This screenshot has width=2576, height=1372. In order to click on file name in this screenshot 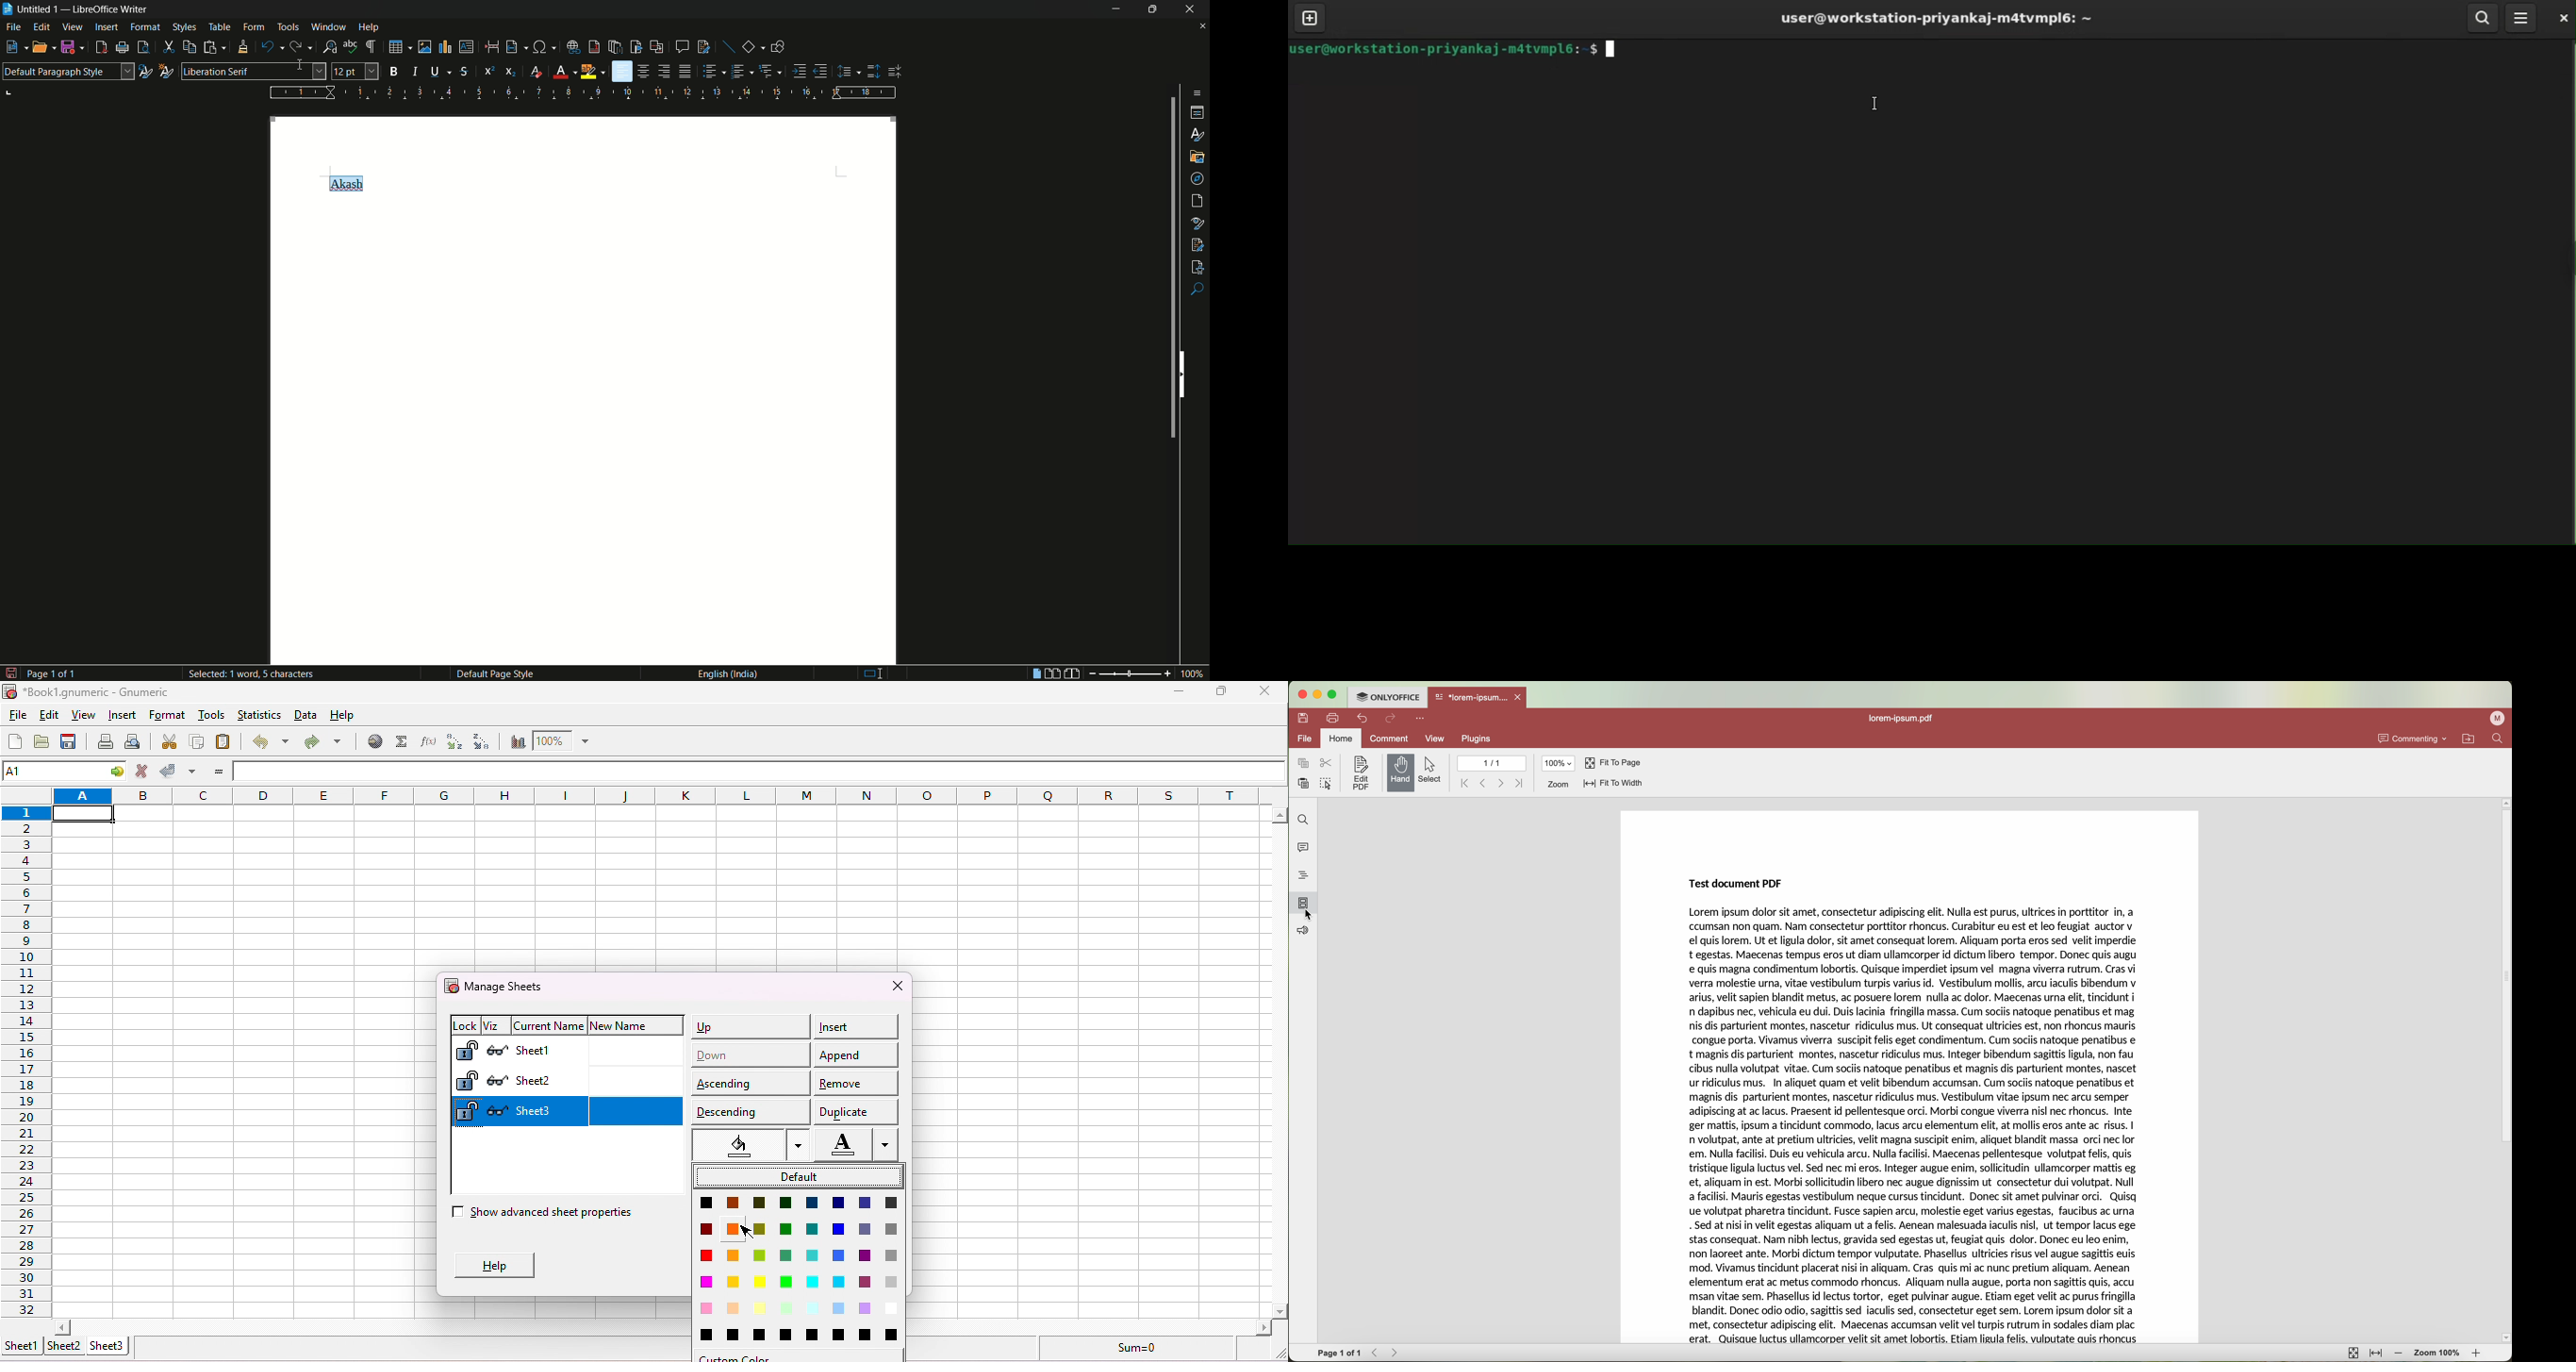, I will do `click(30, 9)`.